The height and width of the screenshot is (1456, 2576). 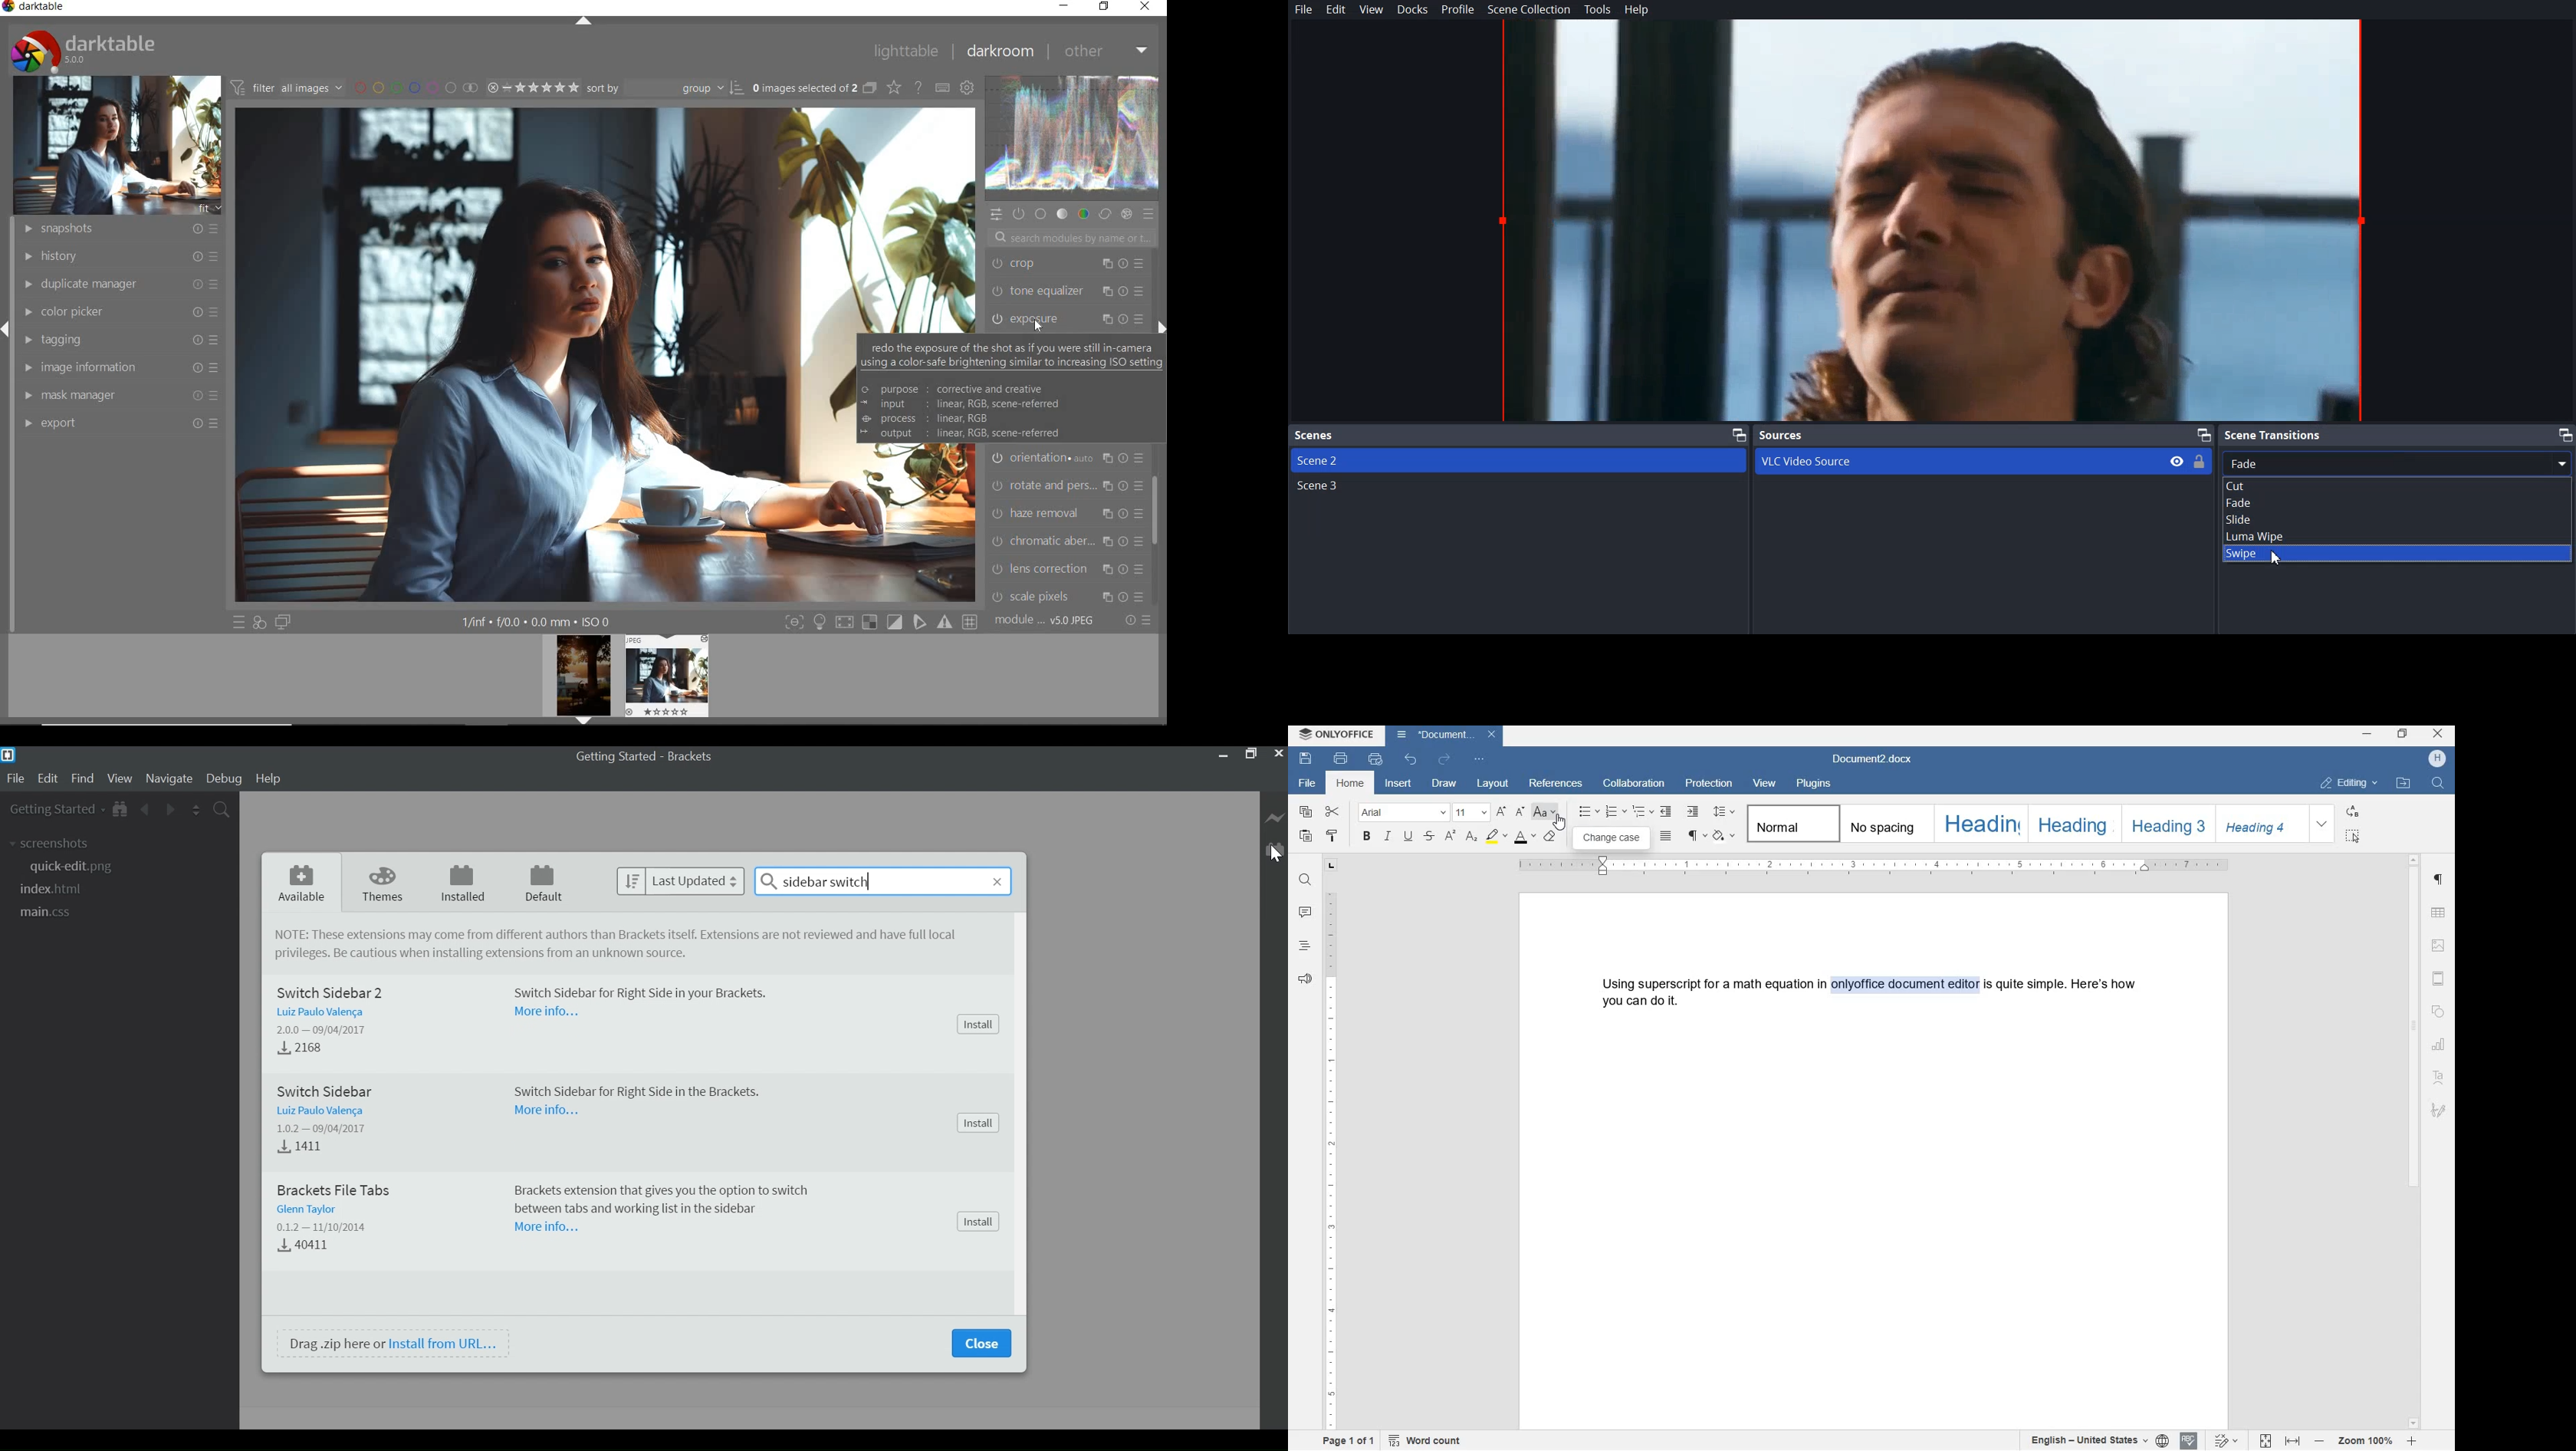 What do you see at coordinates (332, 1191) in the screenshot?
I see `Brackets File Tabs` at bounding box center [332, 1191].